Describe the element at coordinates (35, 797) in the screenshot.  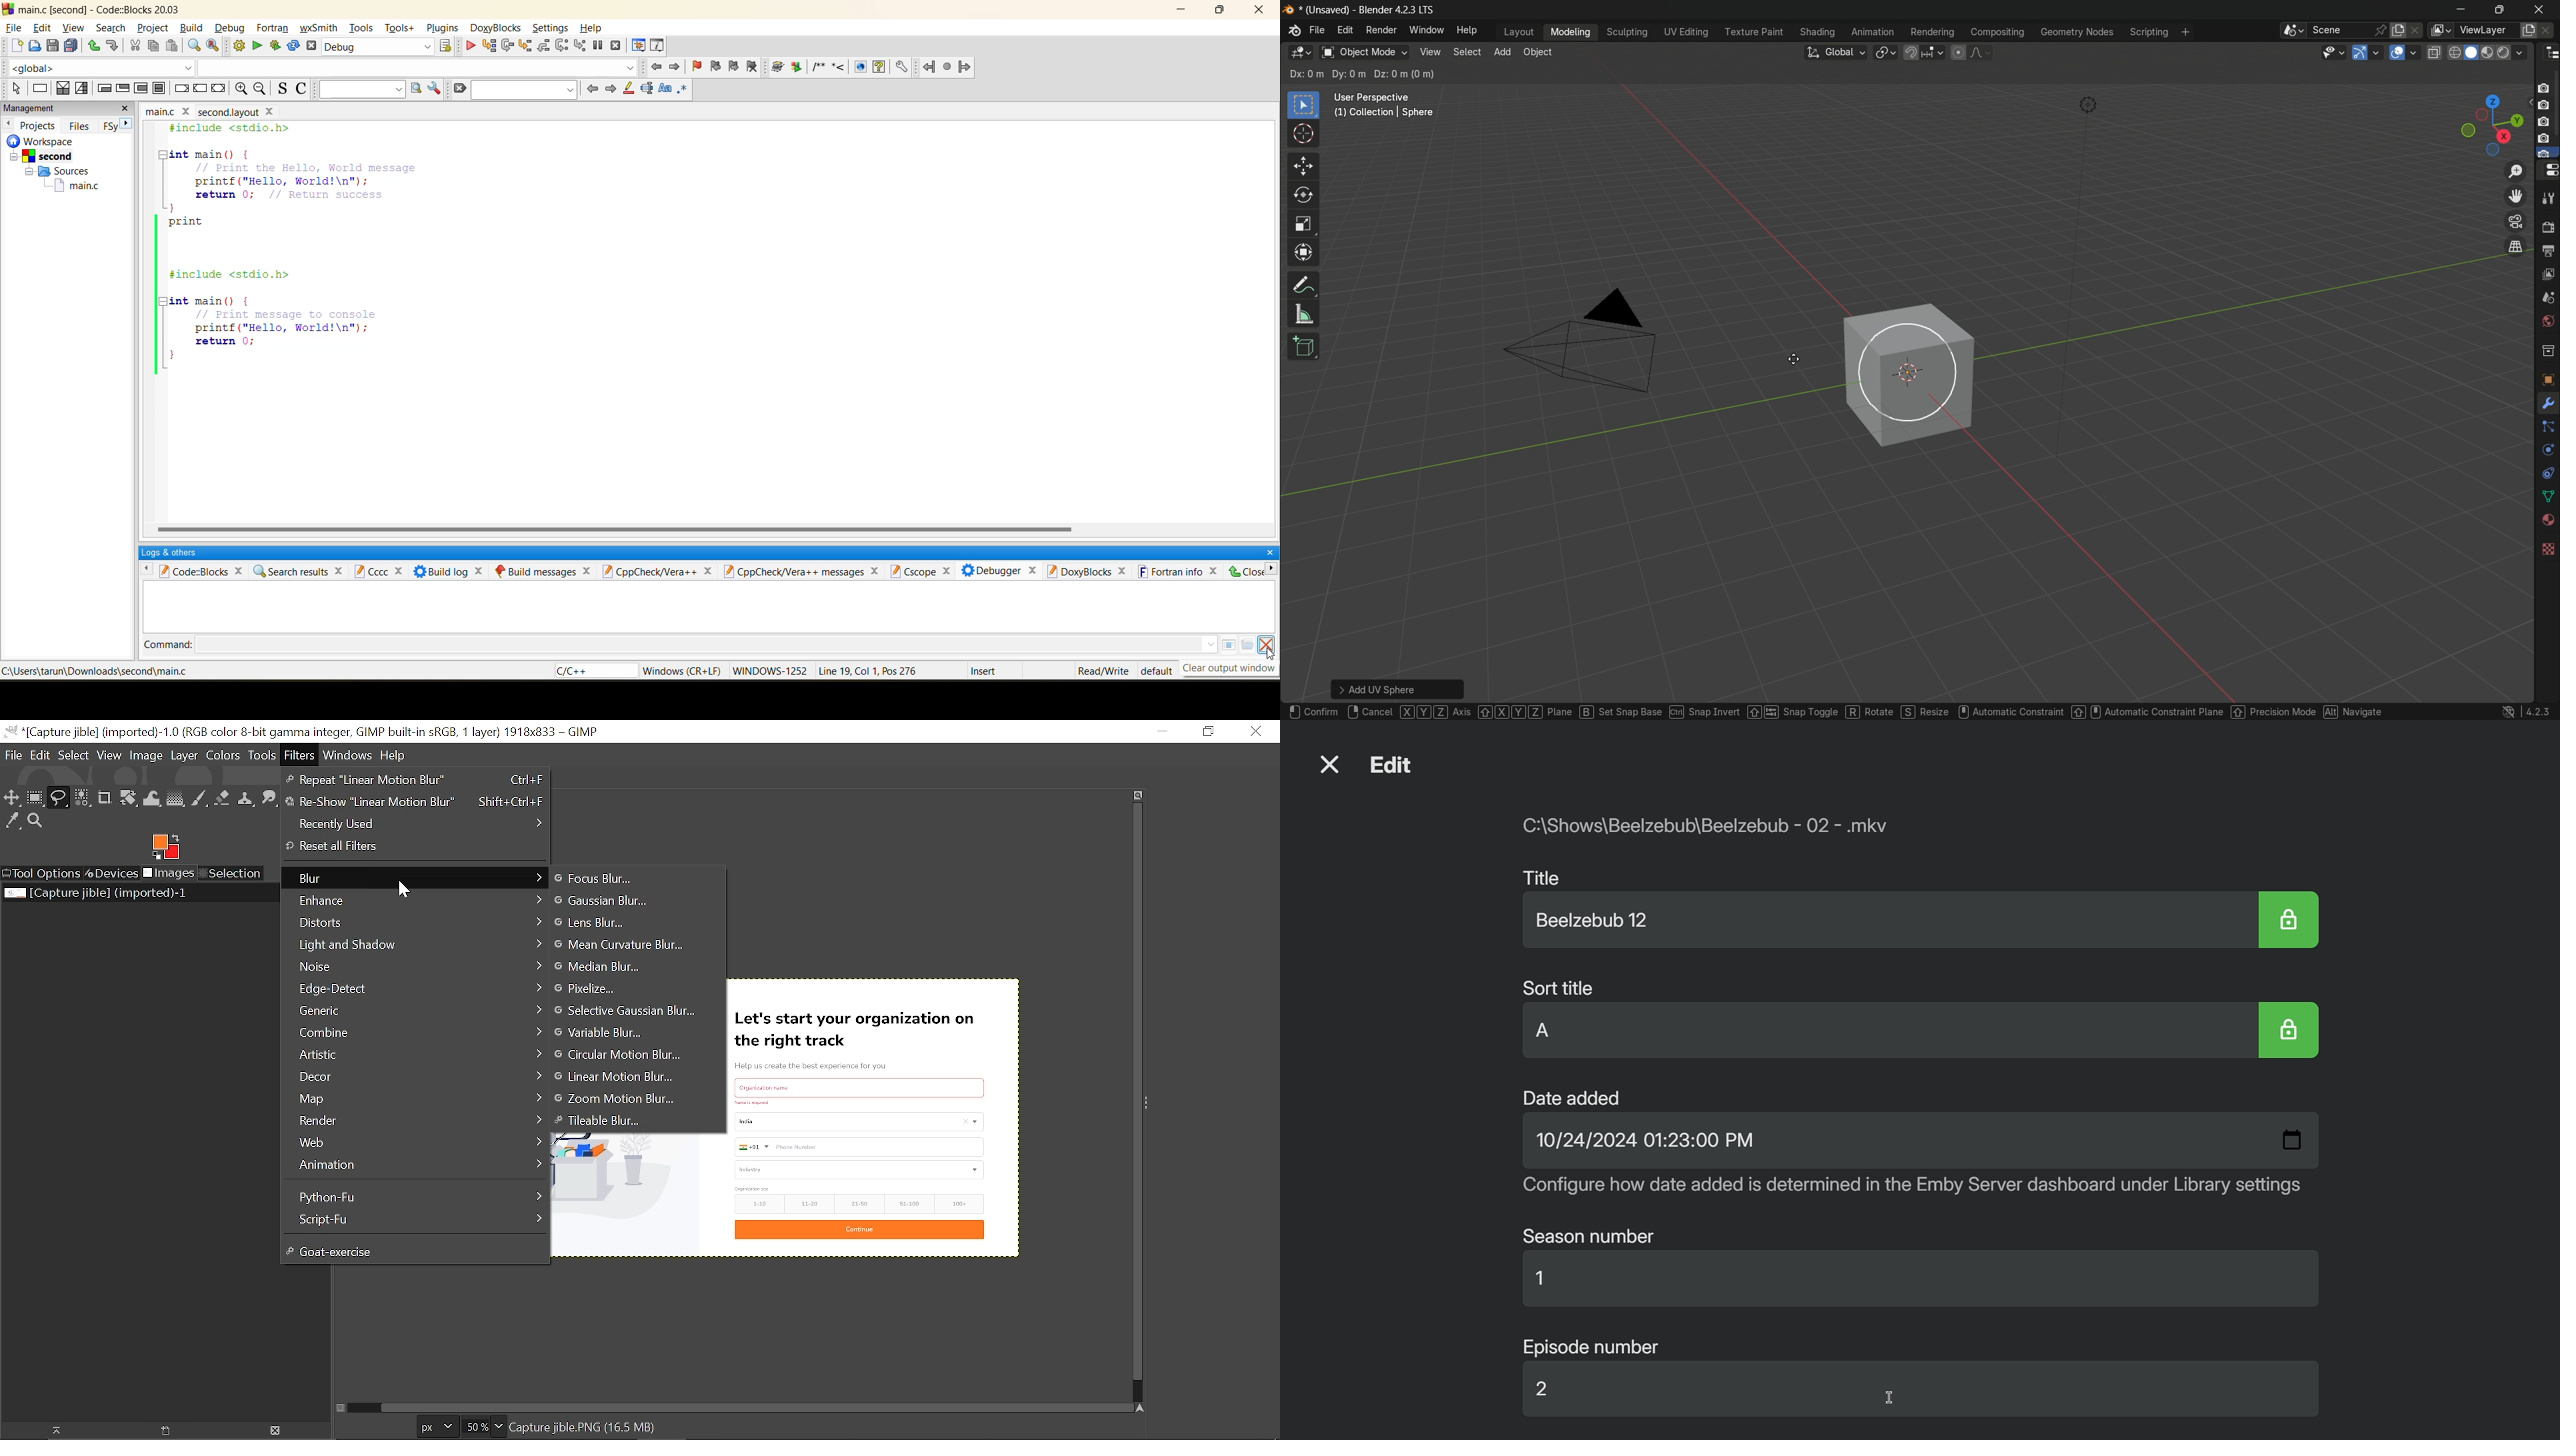
I see `Rectangular select tool` at that location.